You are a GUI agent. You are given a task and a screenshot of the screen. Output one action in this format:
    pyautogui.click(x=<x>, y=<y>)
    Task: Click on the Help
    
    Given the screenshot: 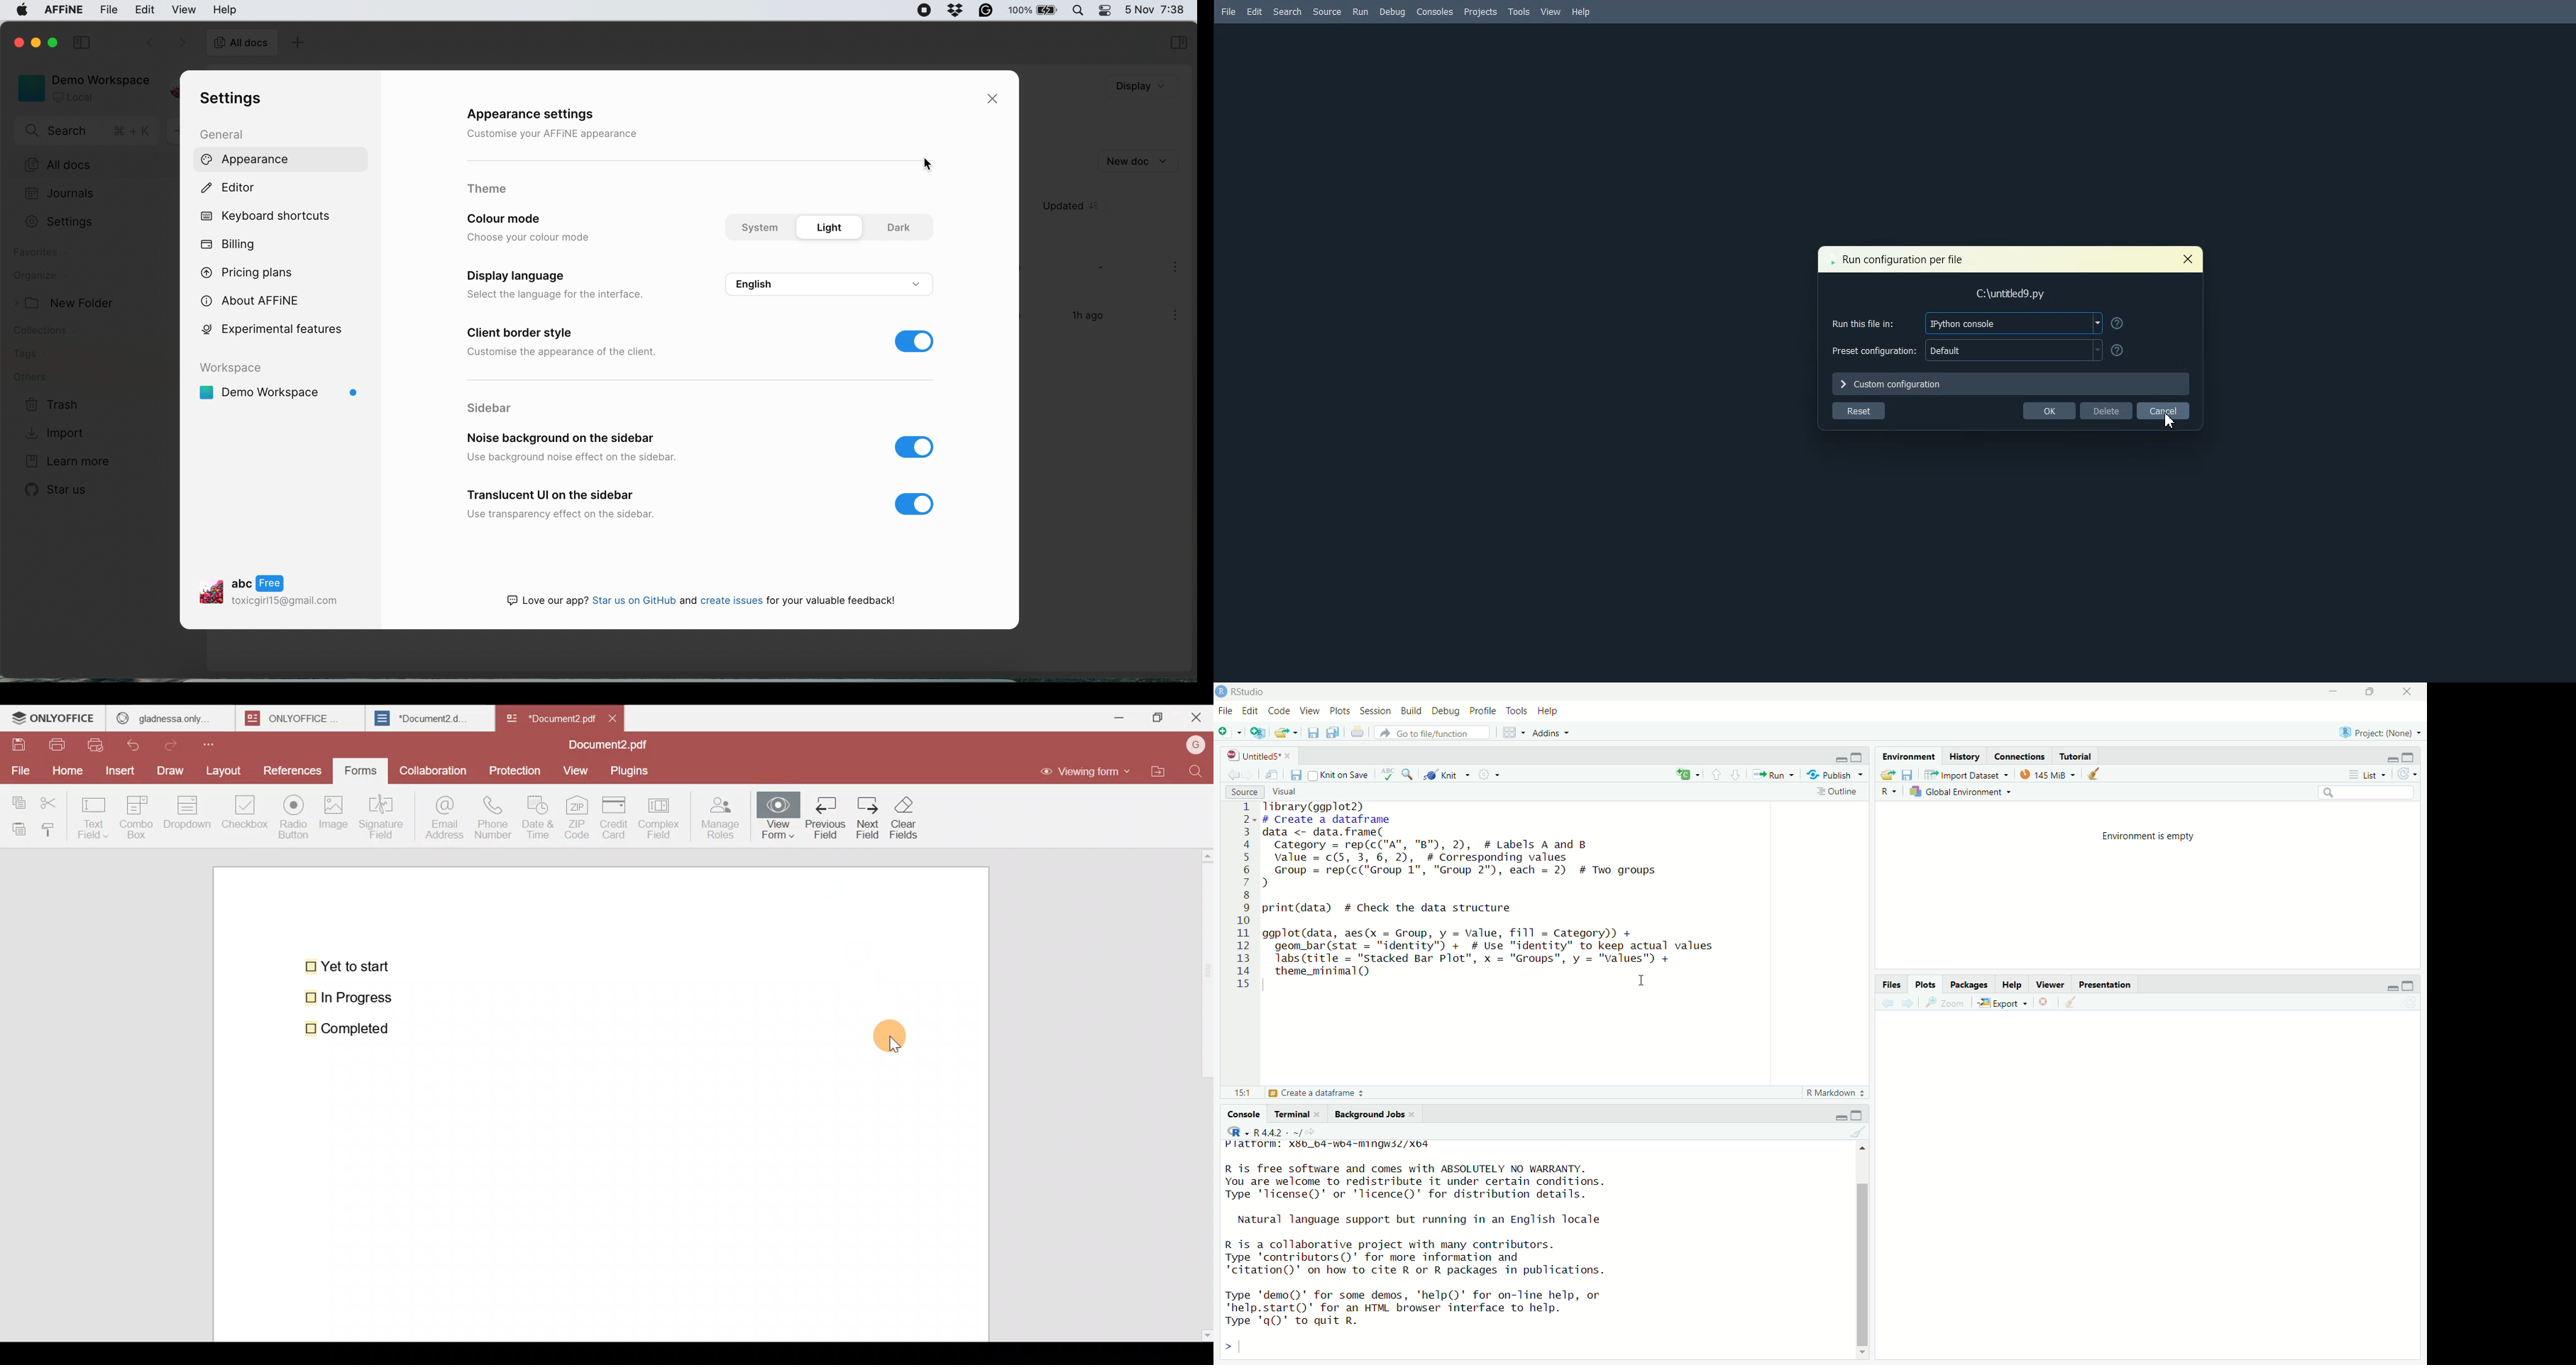 What is the action you would take?
    pyautogui.click(x=1547, y=711)
    